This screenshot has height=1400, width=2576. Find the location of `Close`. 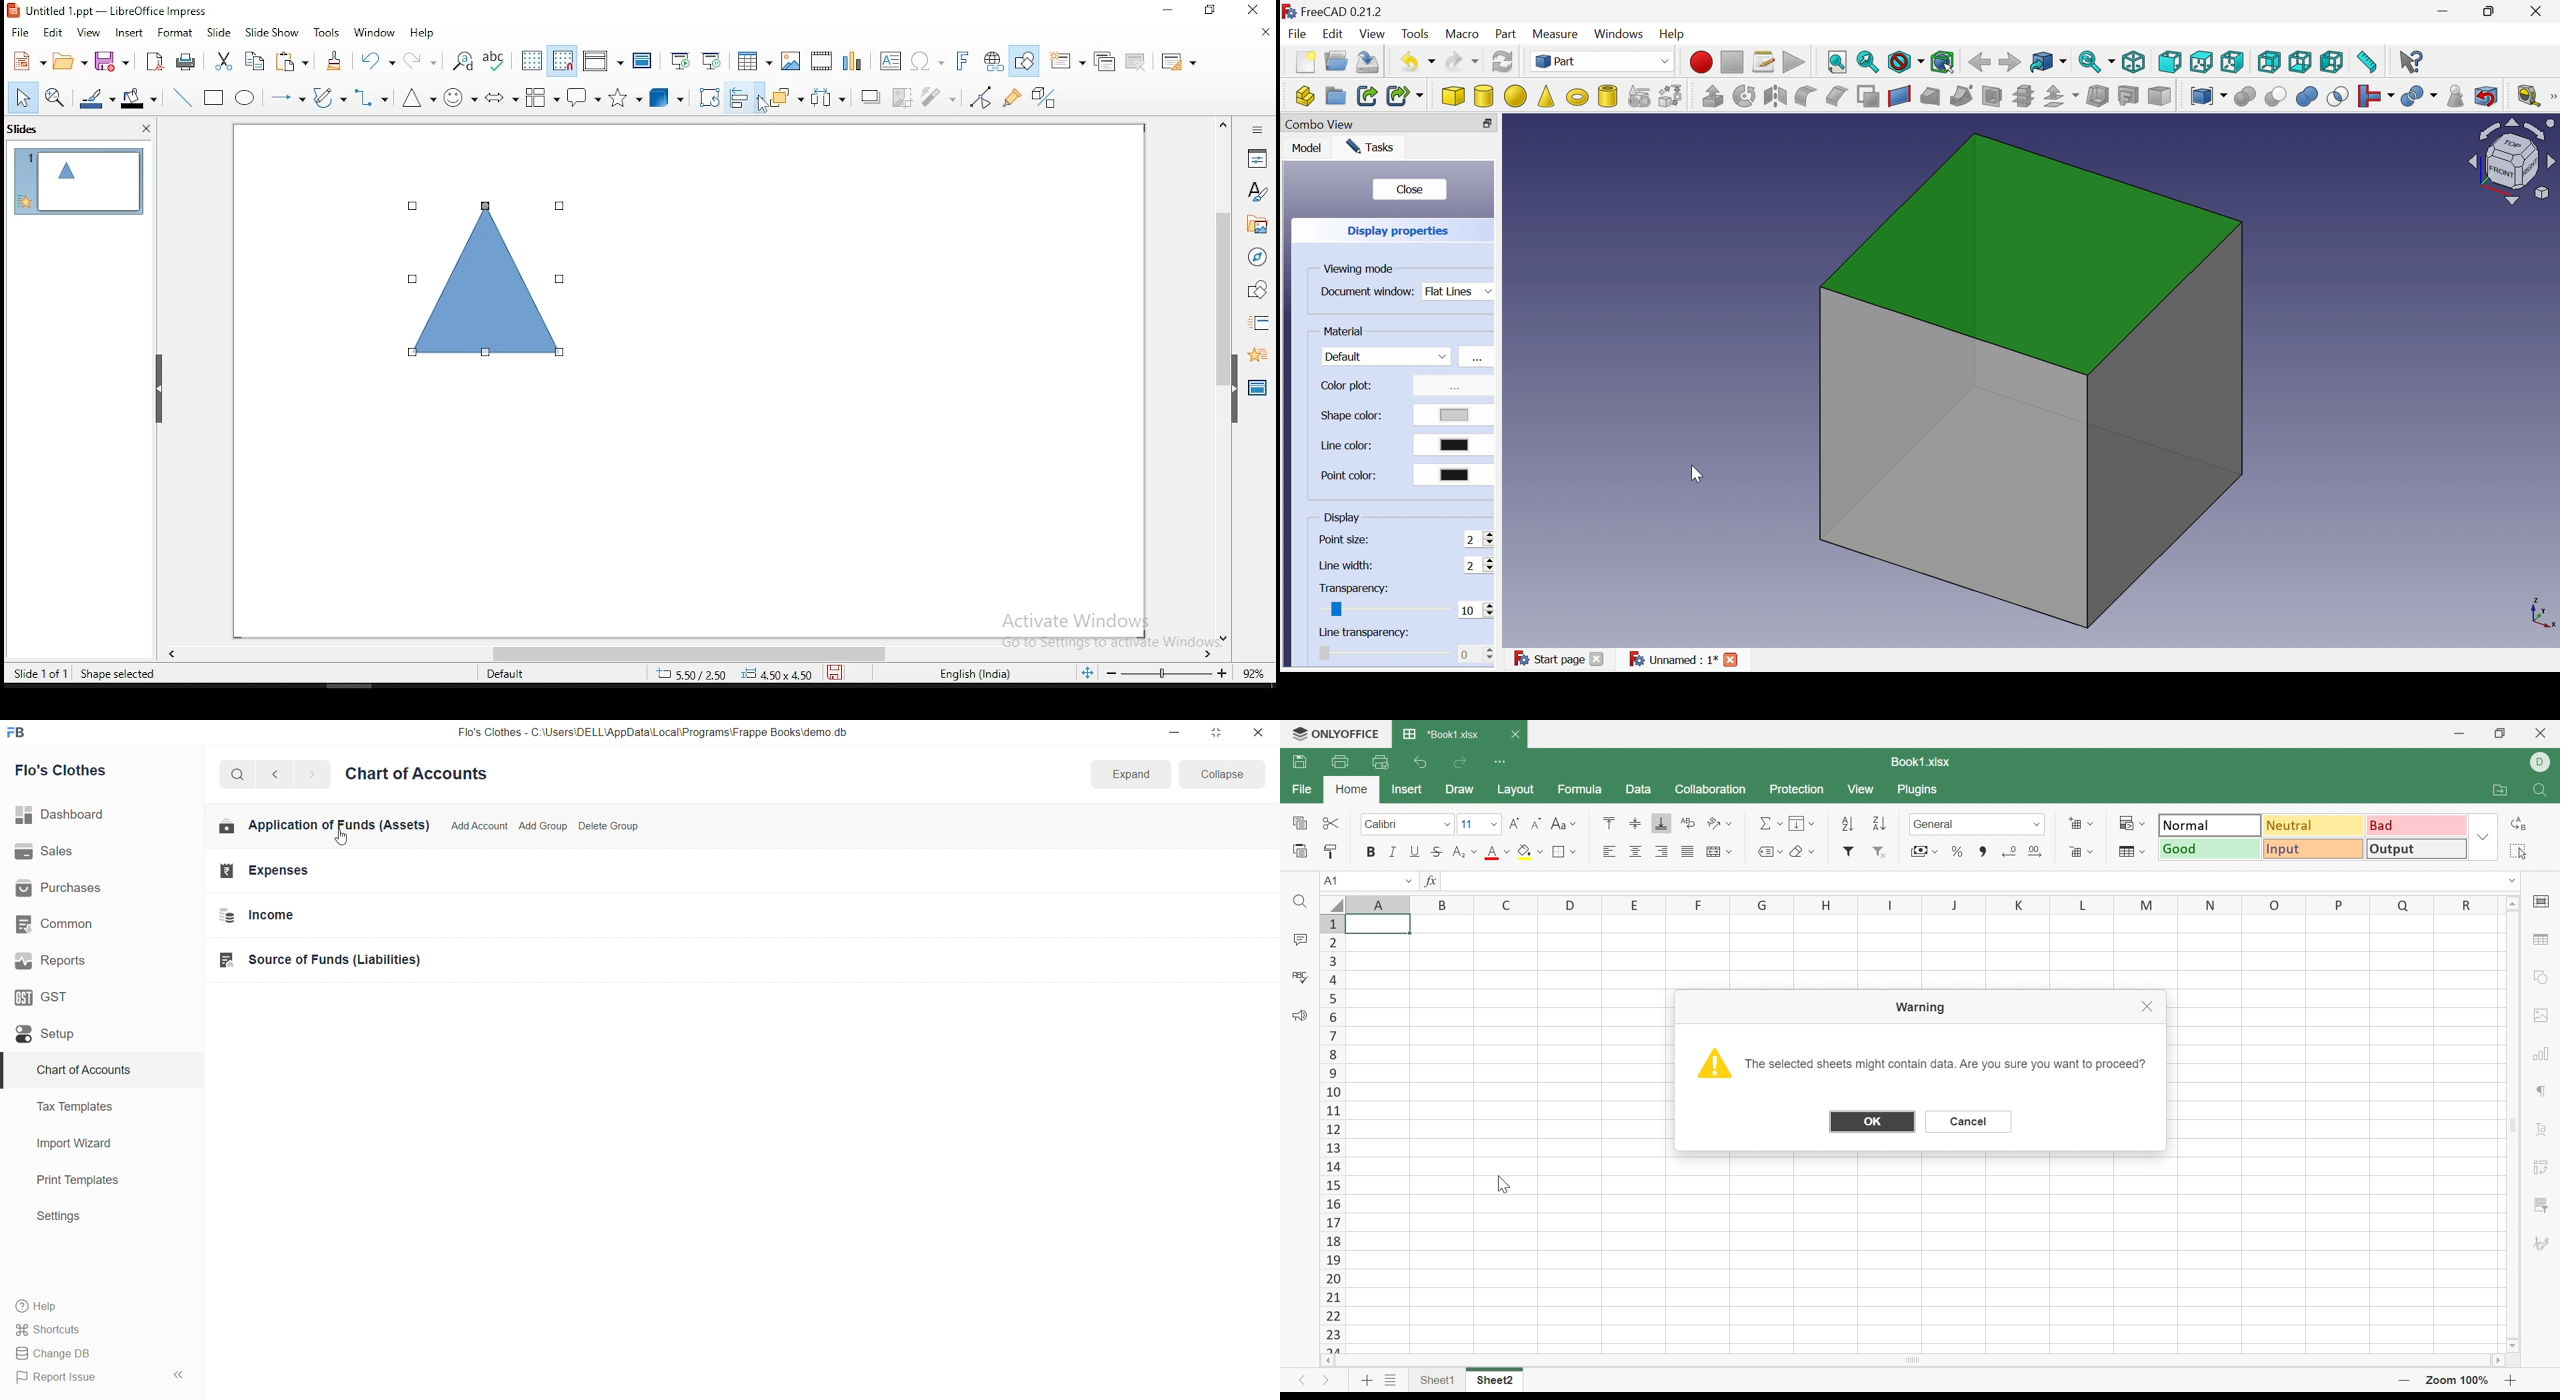

Close is located at coordinates (1515, 735).